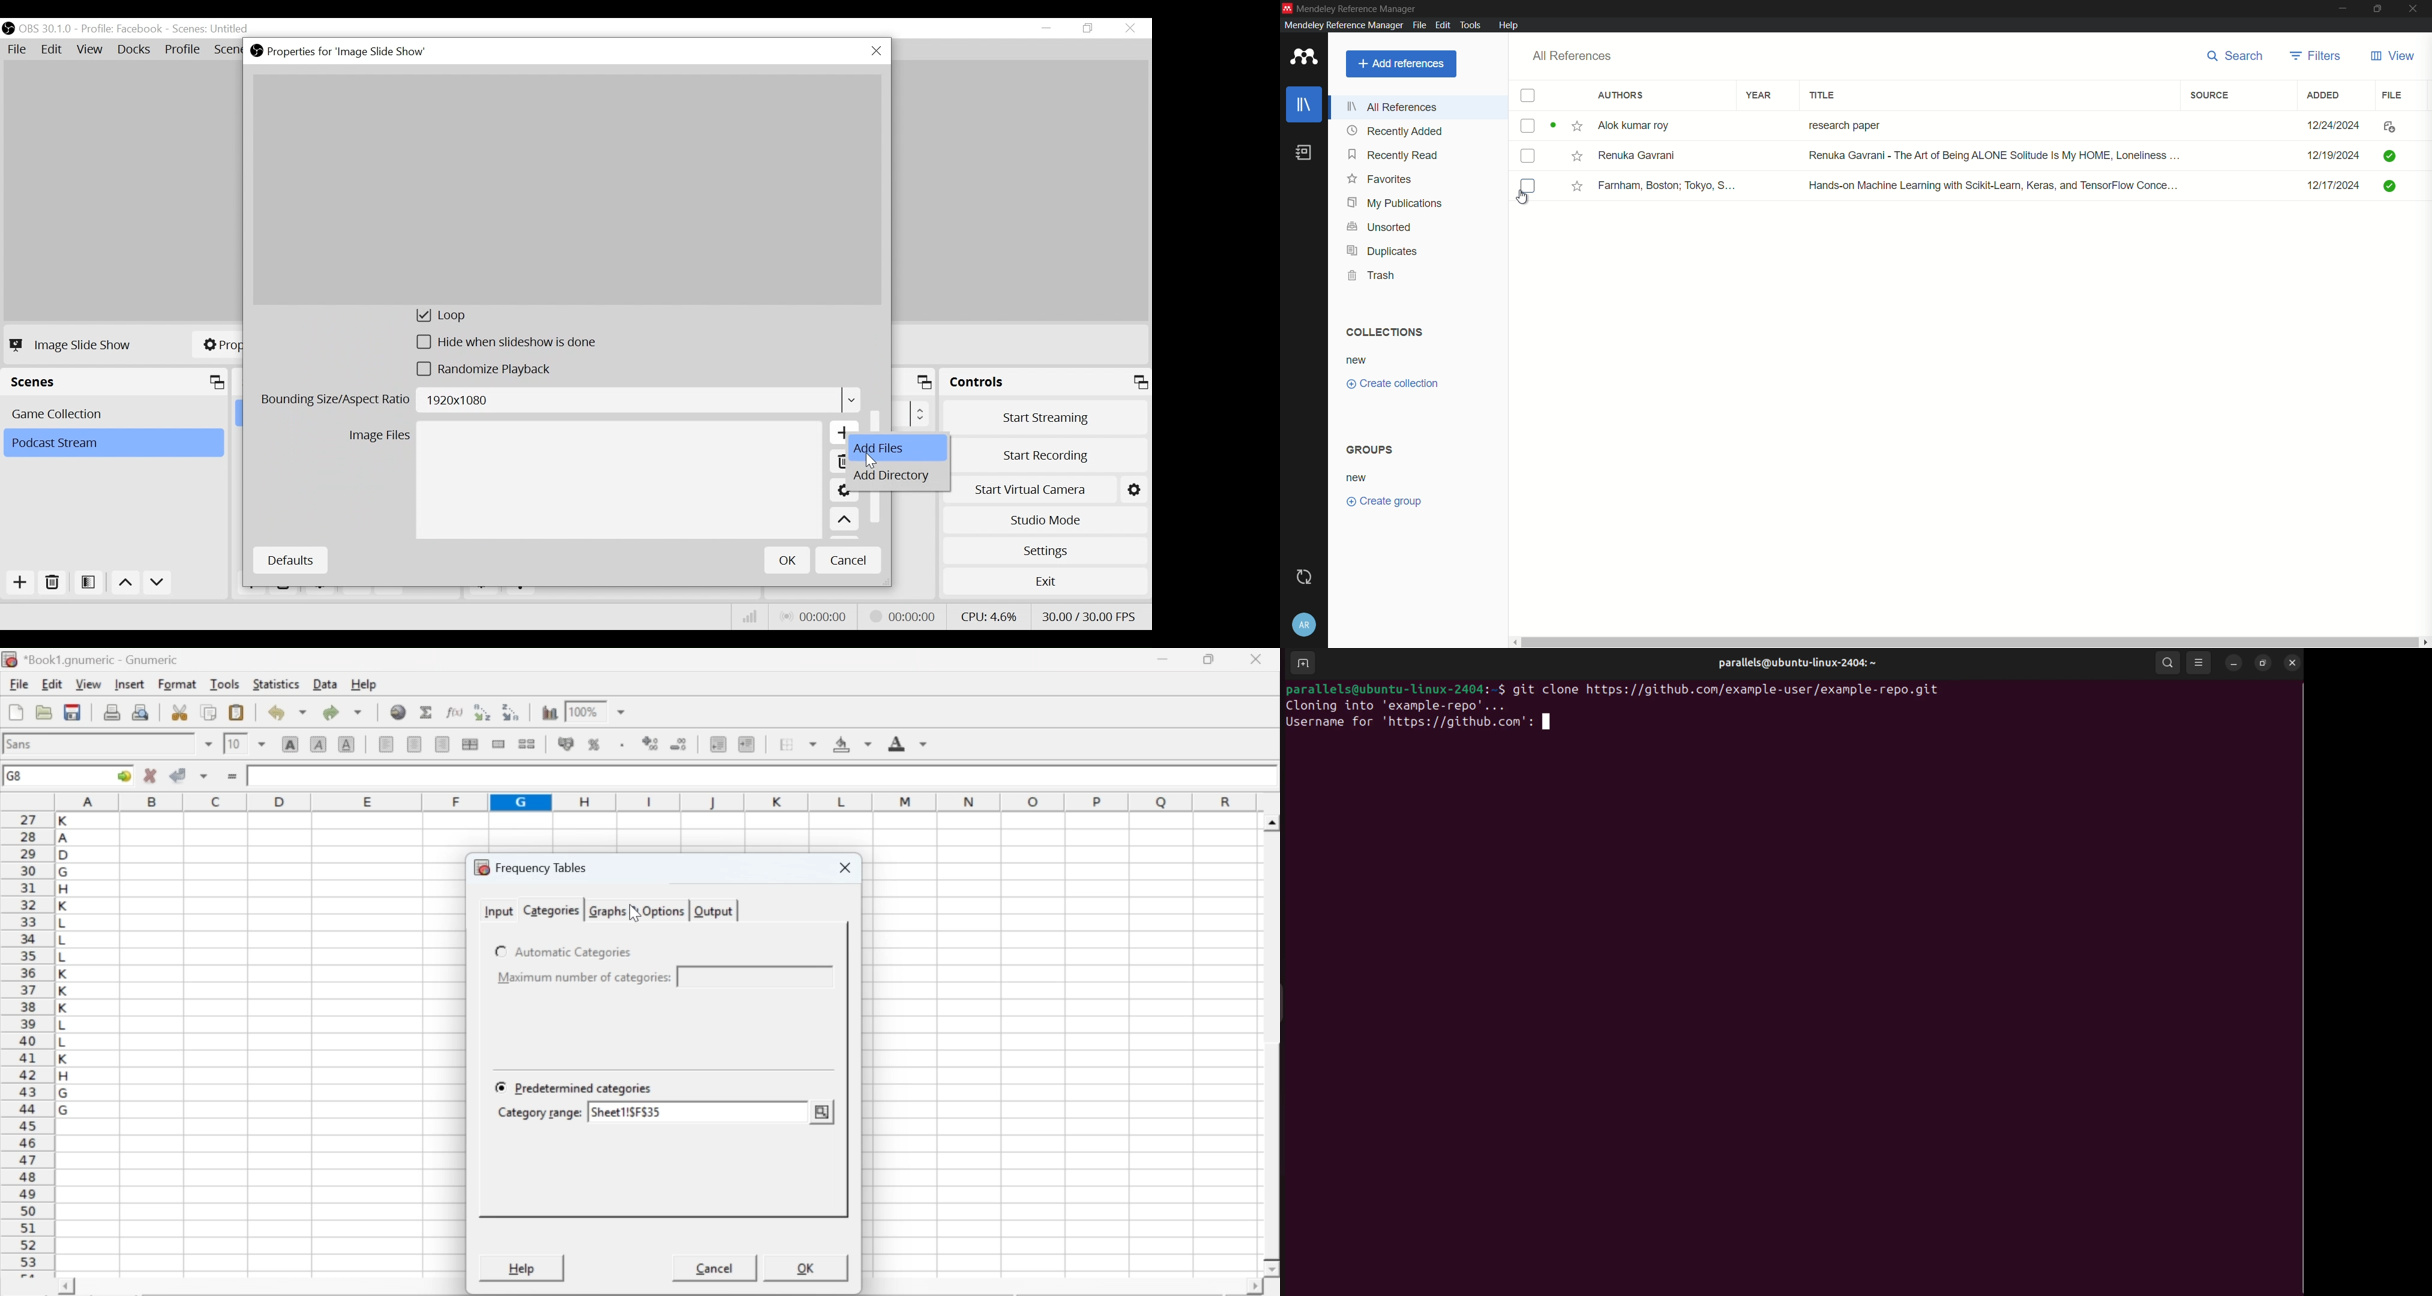 This screenshot has width=2436, height=1316. What do you see at coordinates (42, 712) in the screenshot?
I see `open` at bounding box center [42, 712].